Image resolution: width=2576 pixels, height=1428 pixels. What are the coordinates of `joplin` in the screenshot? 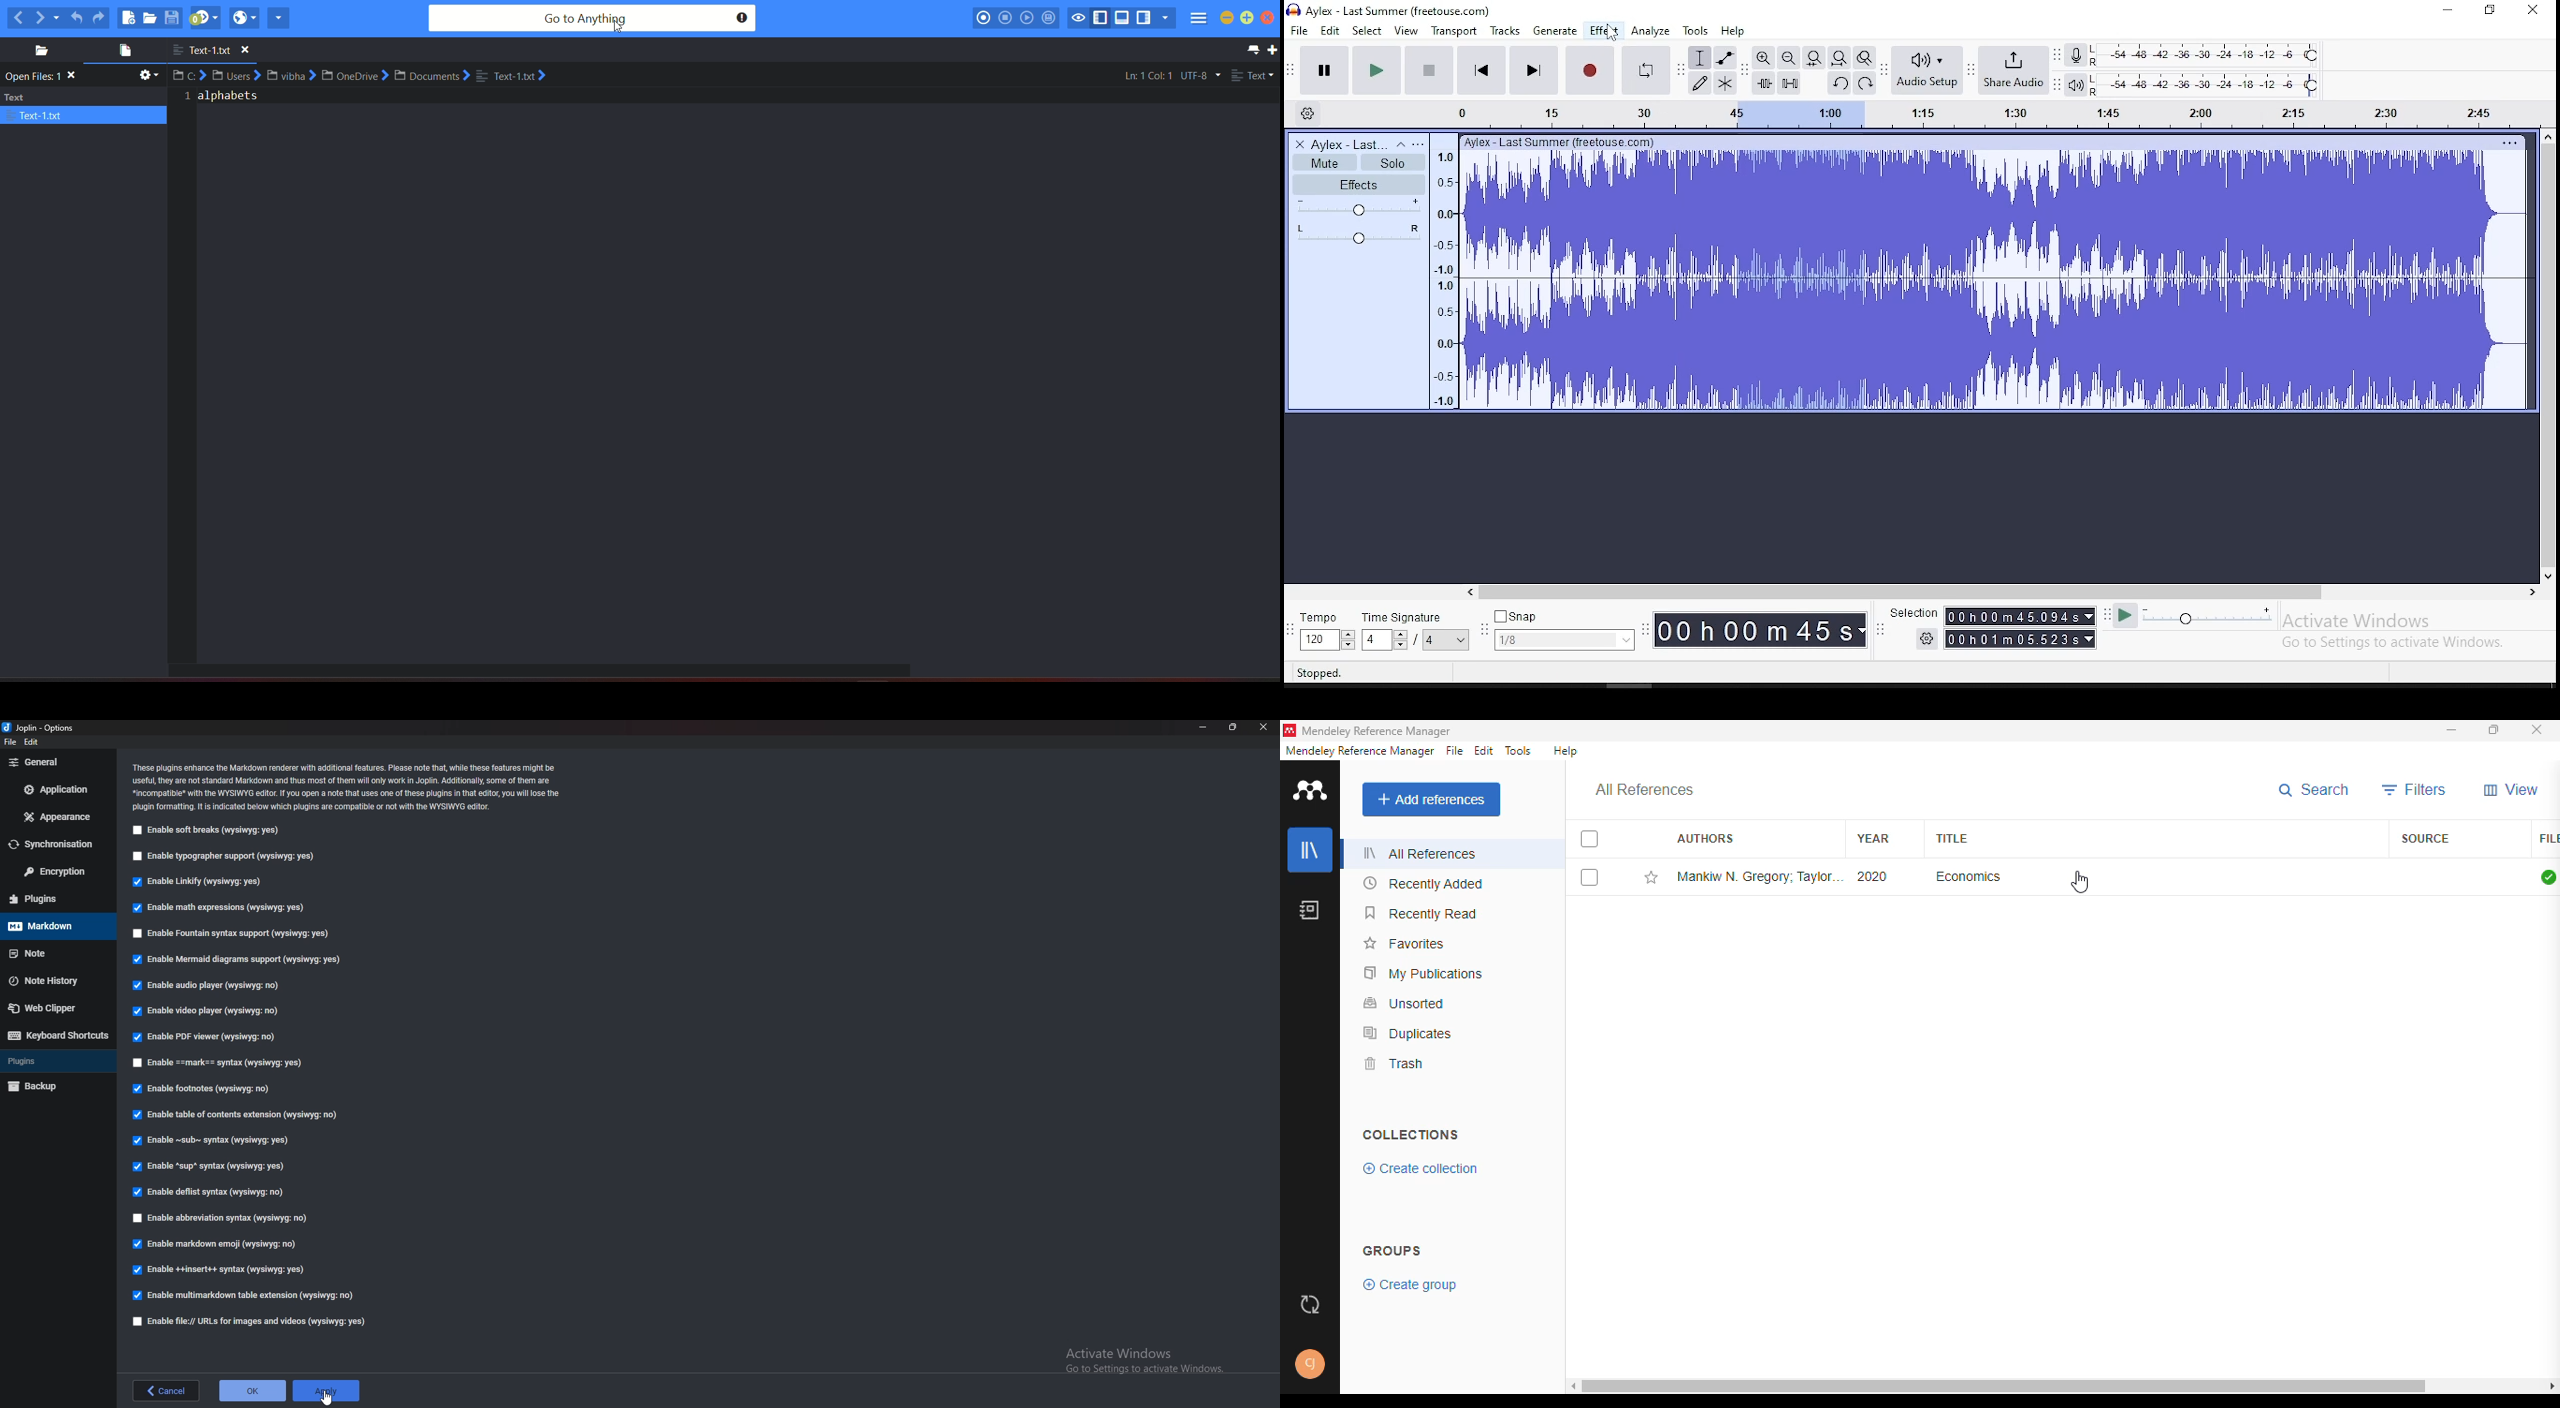 It's located at (41, 728).